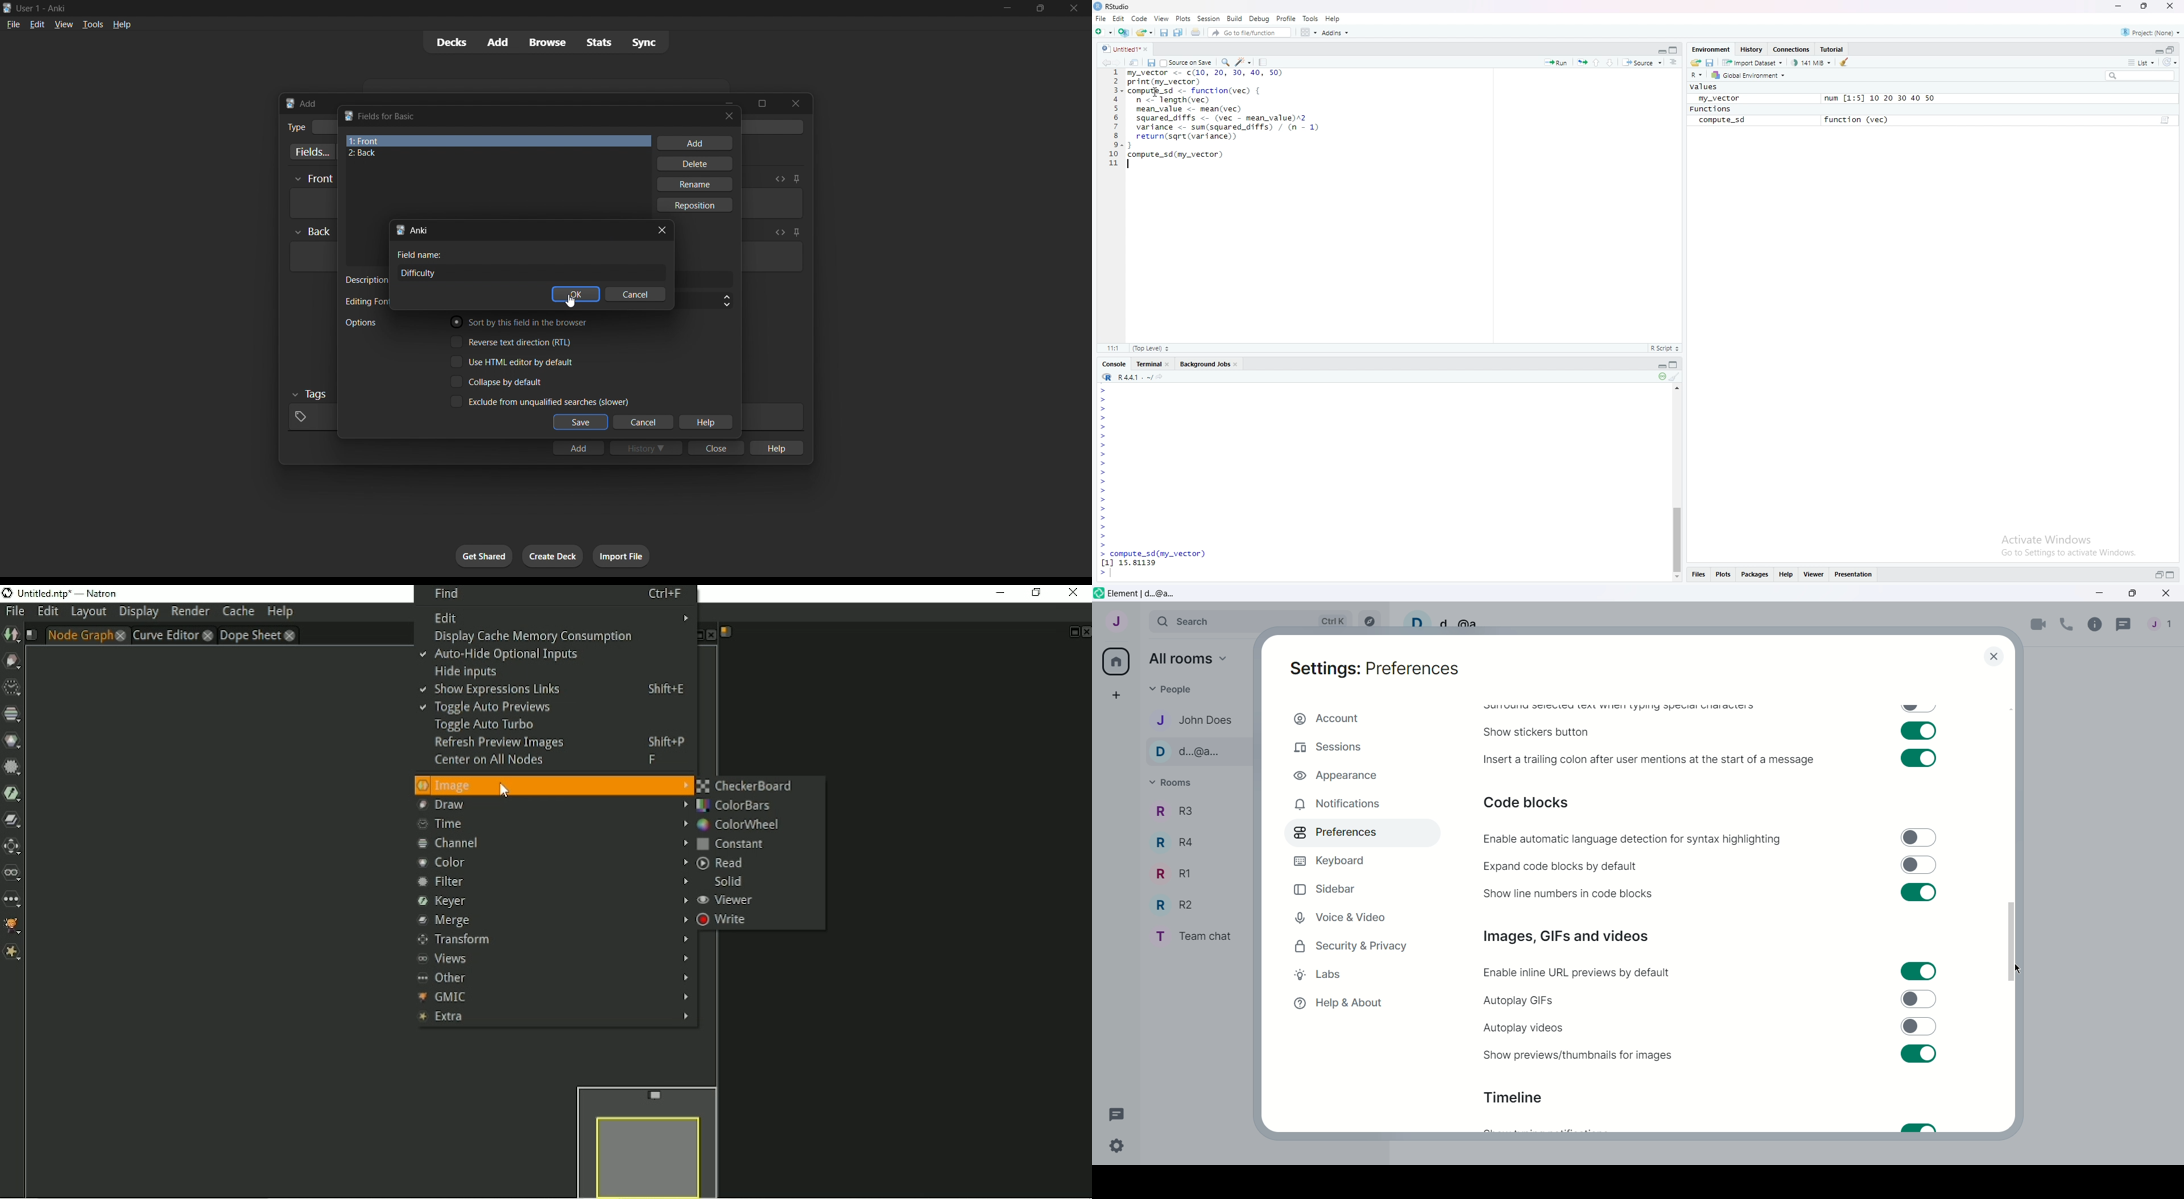 The width and height of the screenshot is (2184, 1204). I want to click on Prompt cursor, so click(1103, 528).